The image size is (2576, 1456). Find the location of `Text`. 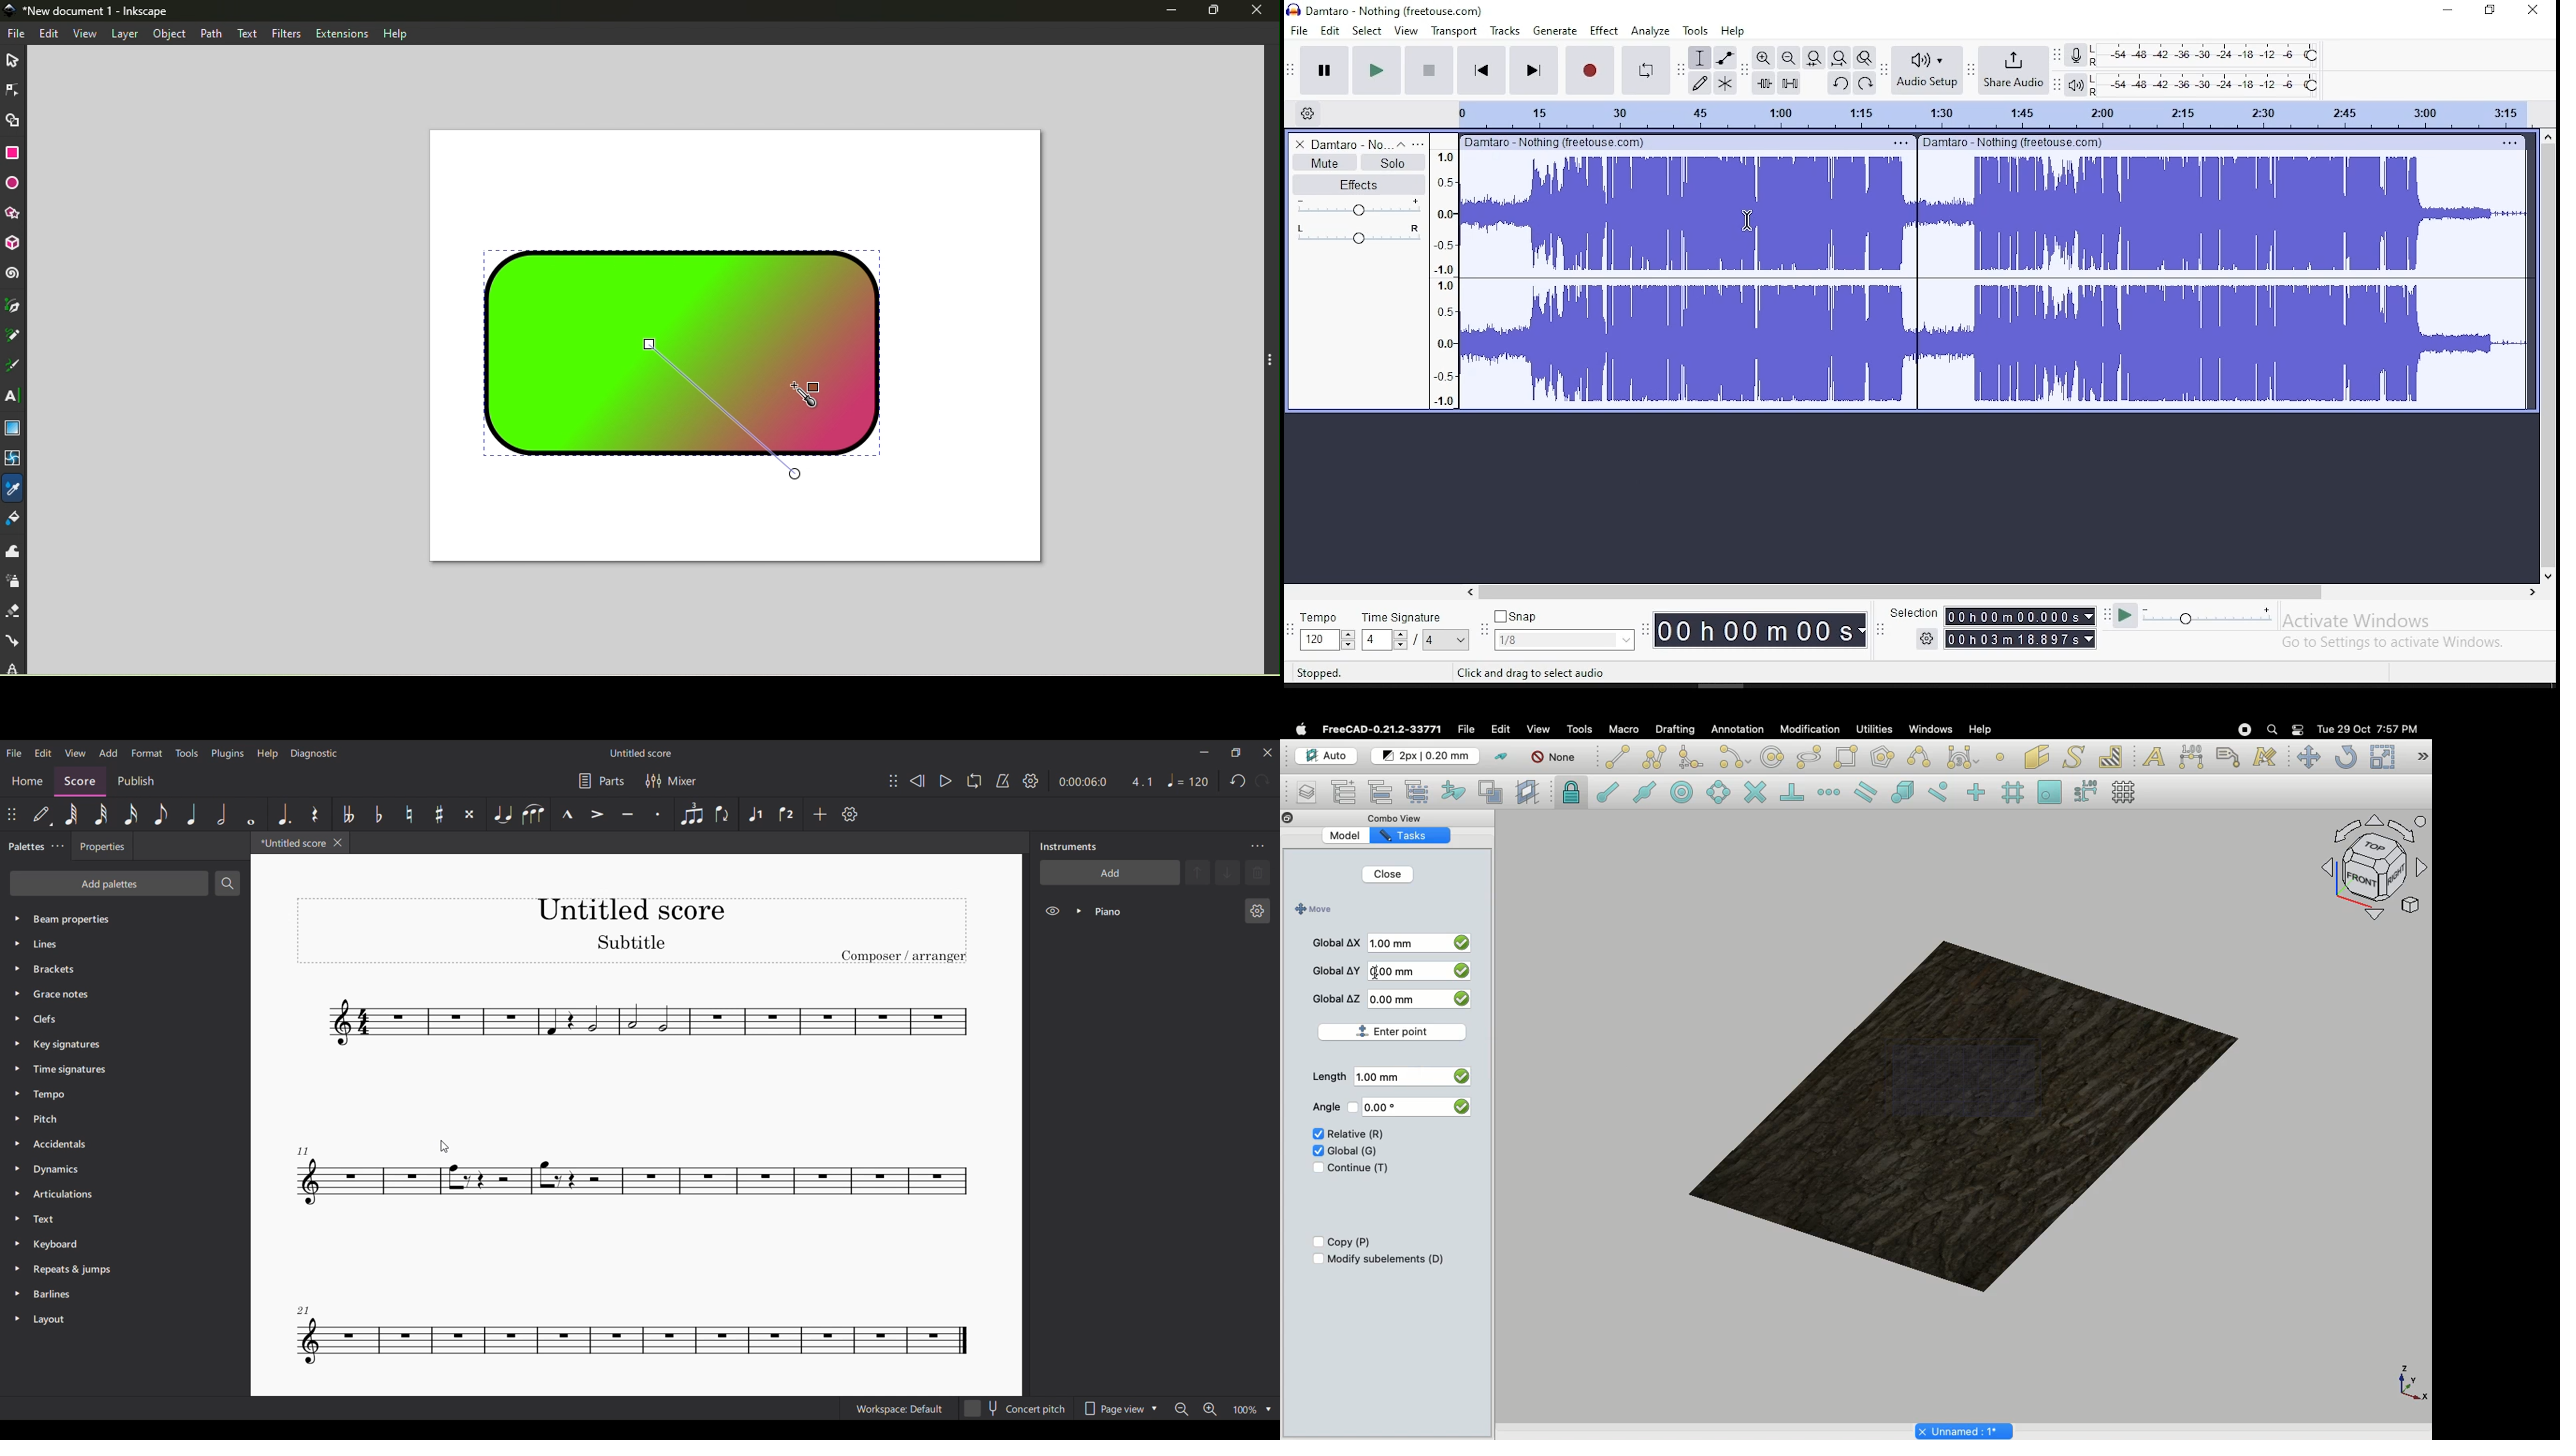

Text is located at coordinates (113, 1219).